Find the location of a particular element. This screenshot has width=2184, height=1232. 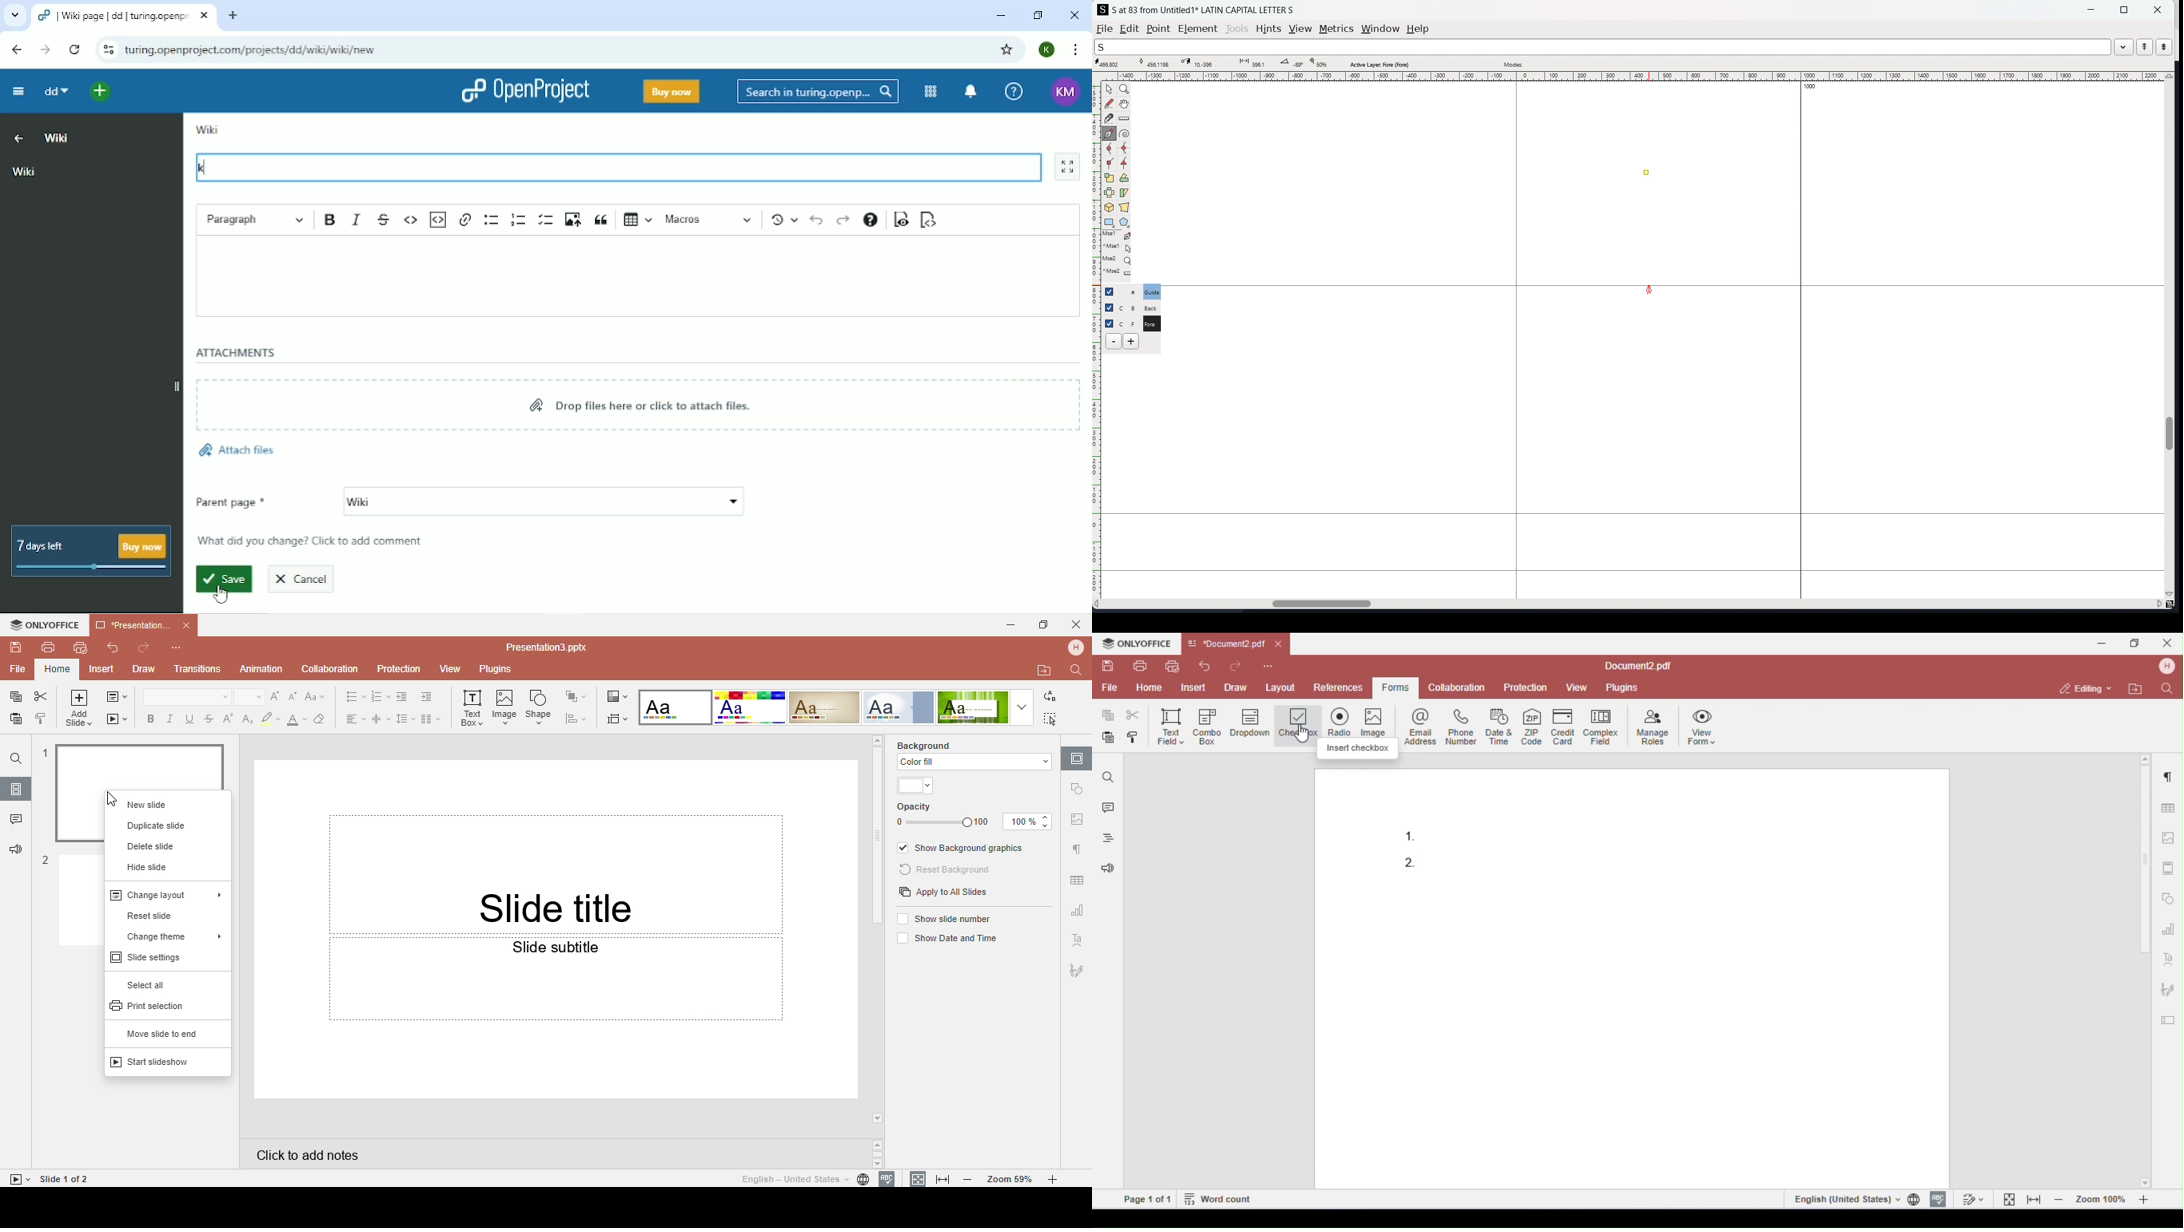

Insert Image is located at coordinates (506, 707).